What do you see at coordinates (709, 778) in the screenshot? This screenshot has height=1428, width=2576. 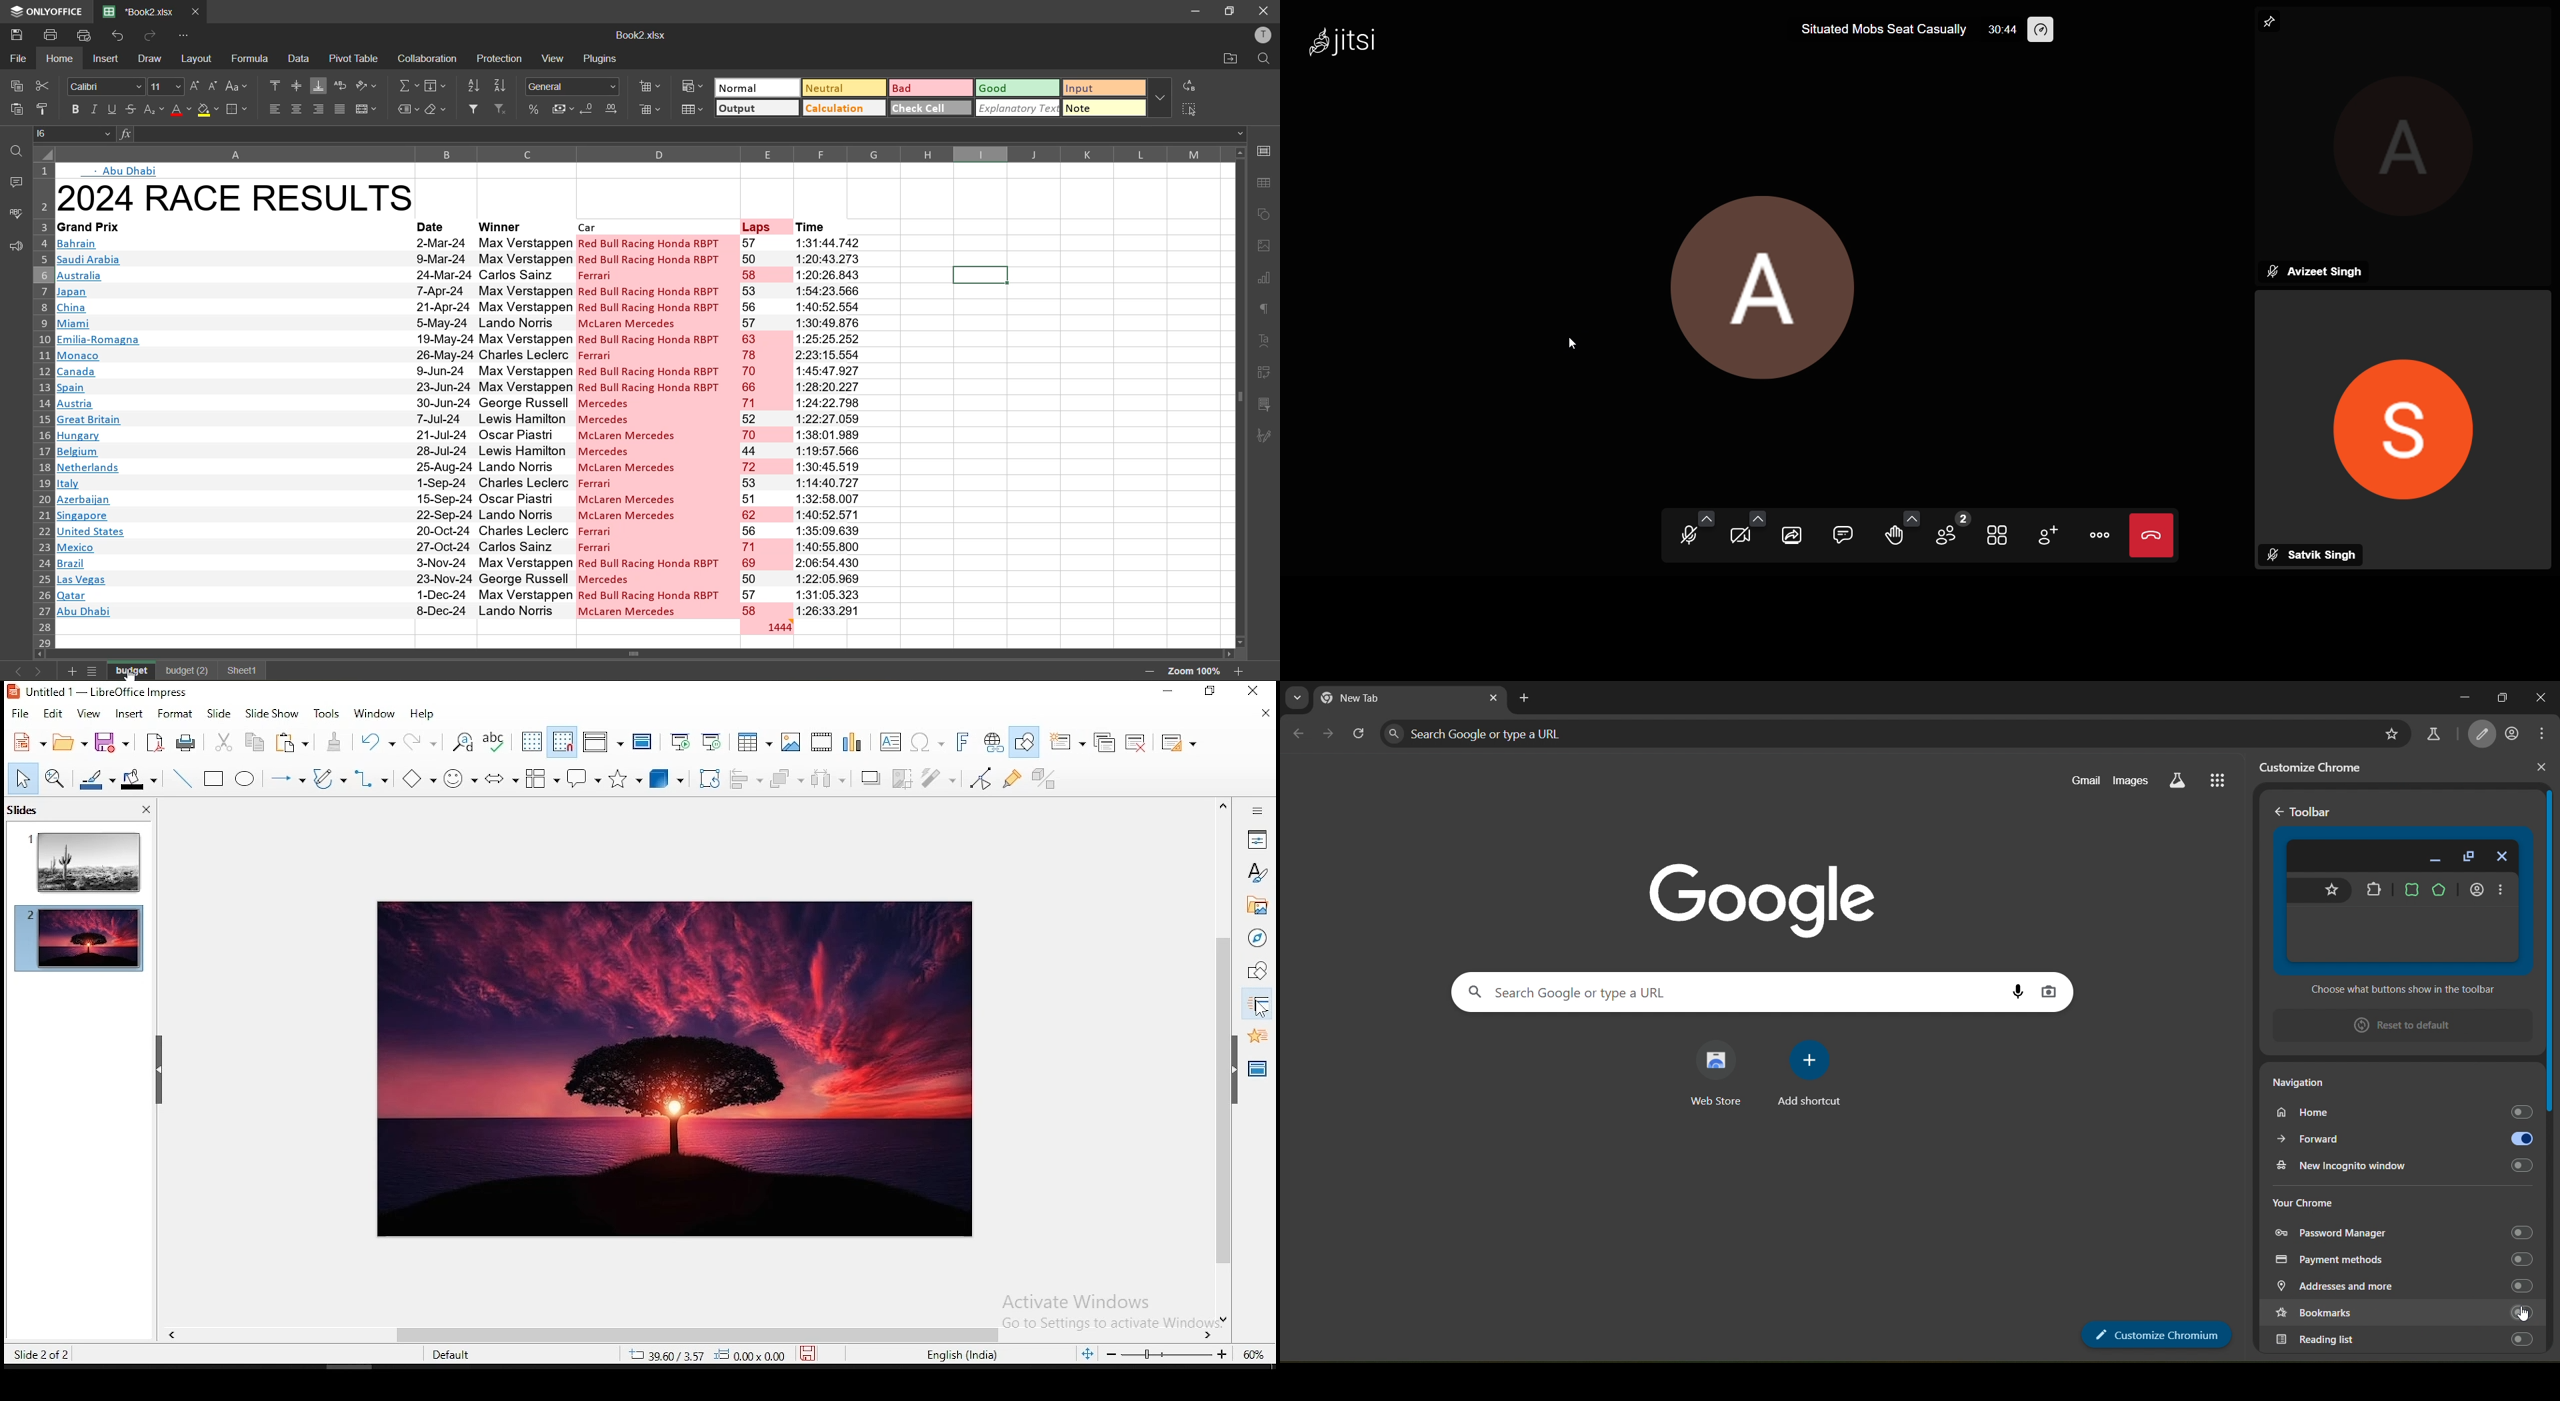 I see `crop tool` at bounding box center [709, 778].